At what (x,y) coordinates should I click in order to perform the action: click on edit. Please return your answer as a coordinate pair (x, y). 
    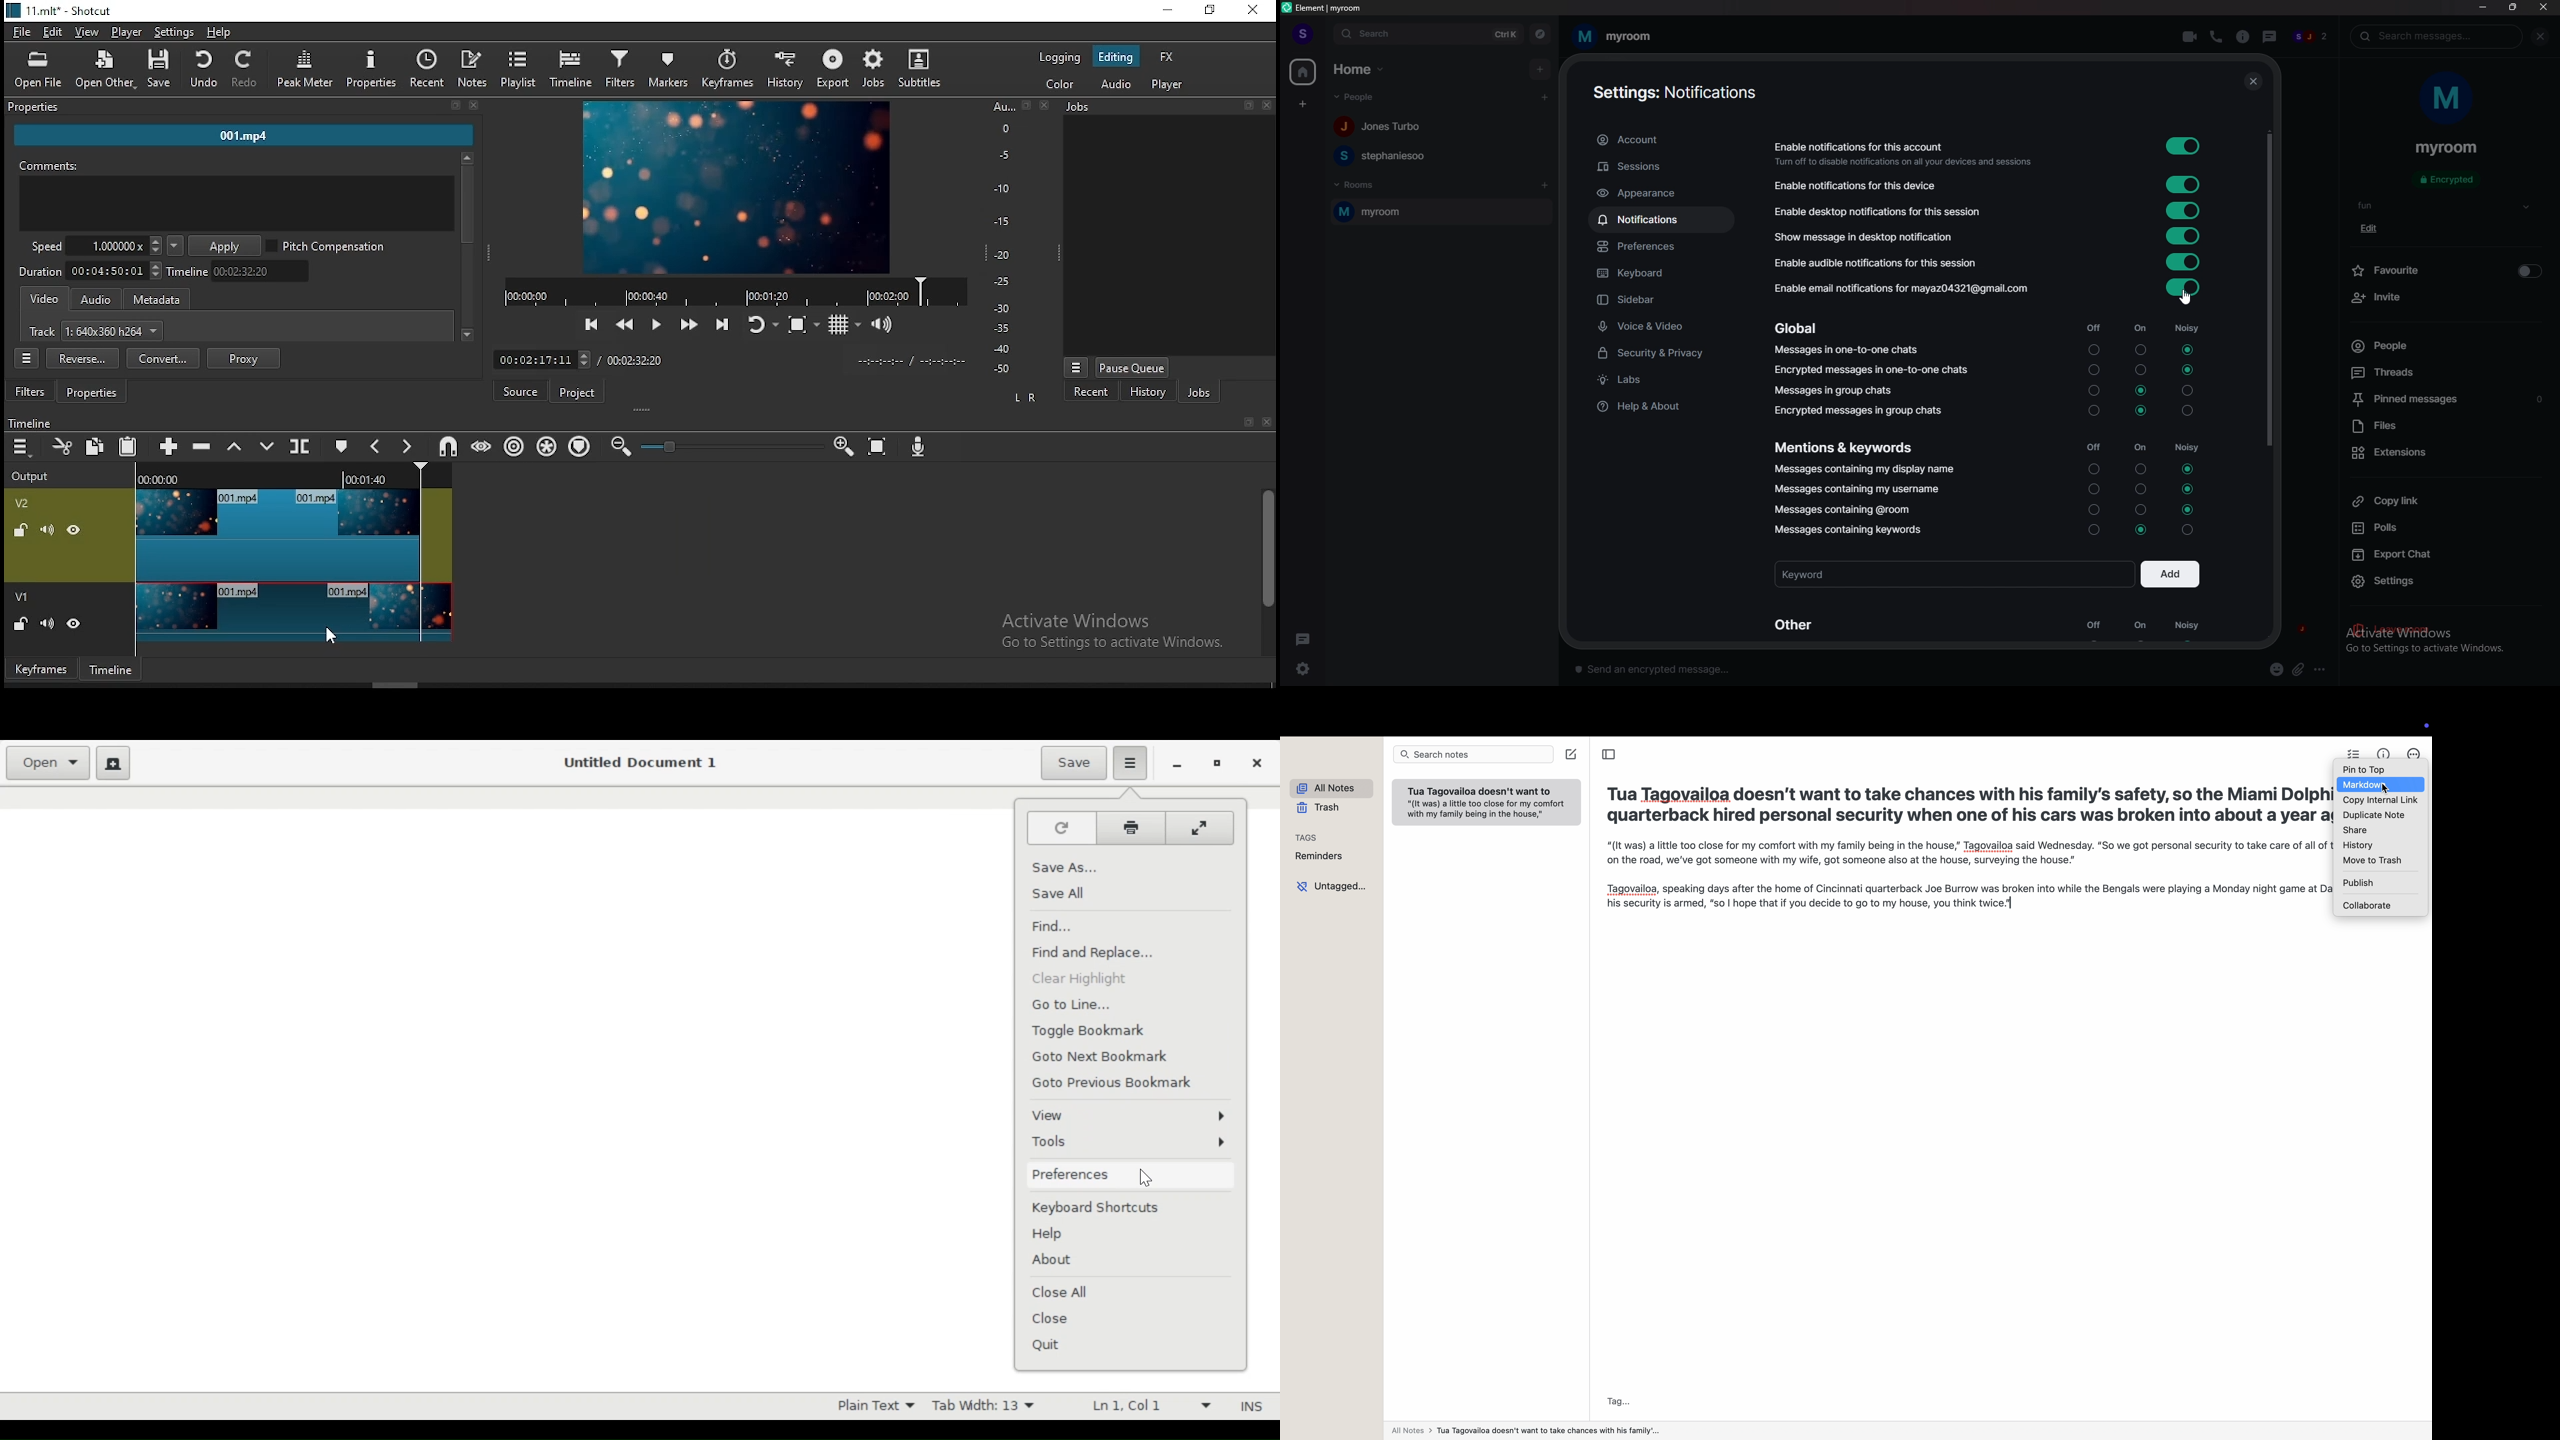
    Looking at the image, I should click on (2373, 229).